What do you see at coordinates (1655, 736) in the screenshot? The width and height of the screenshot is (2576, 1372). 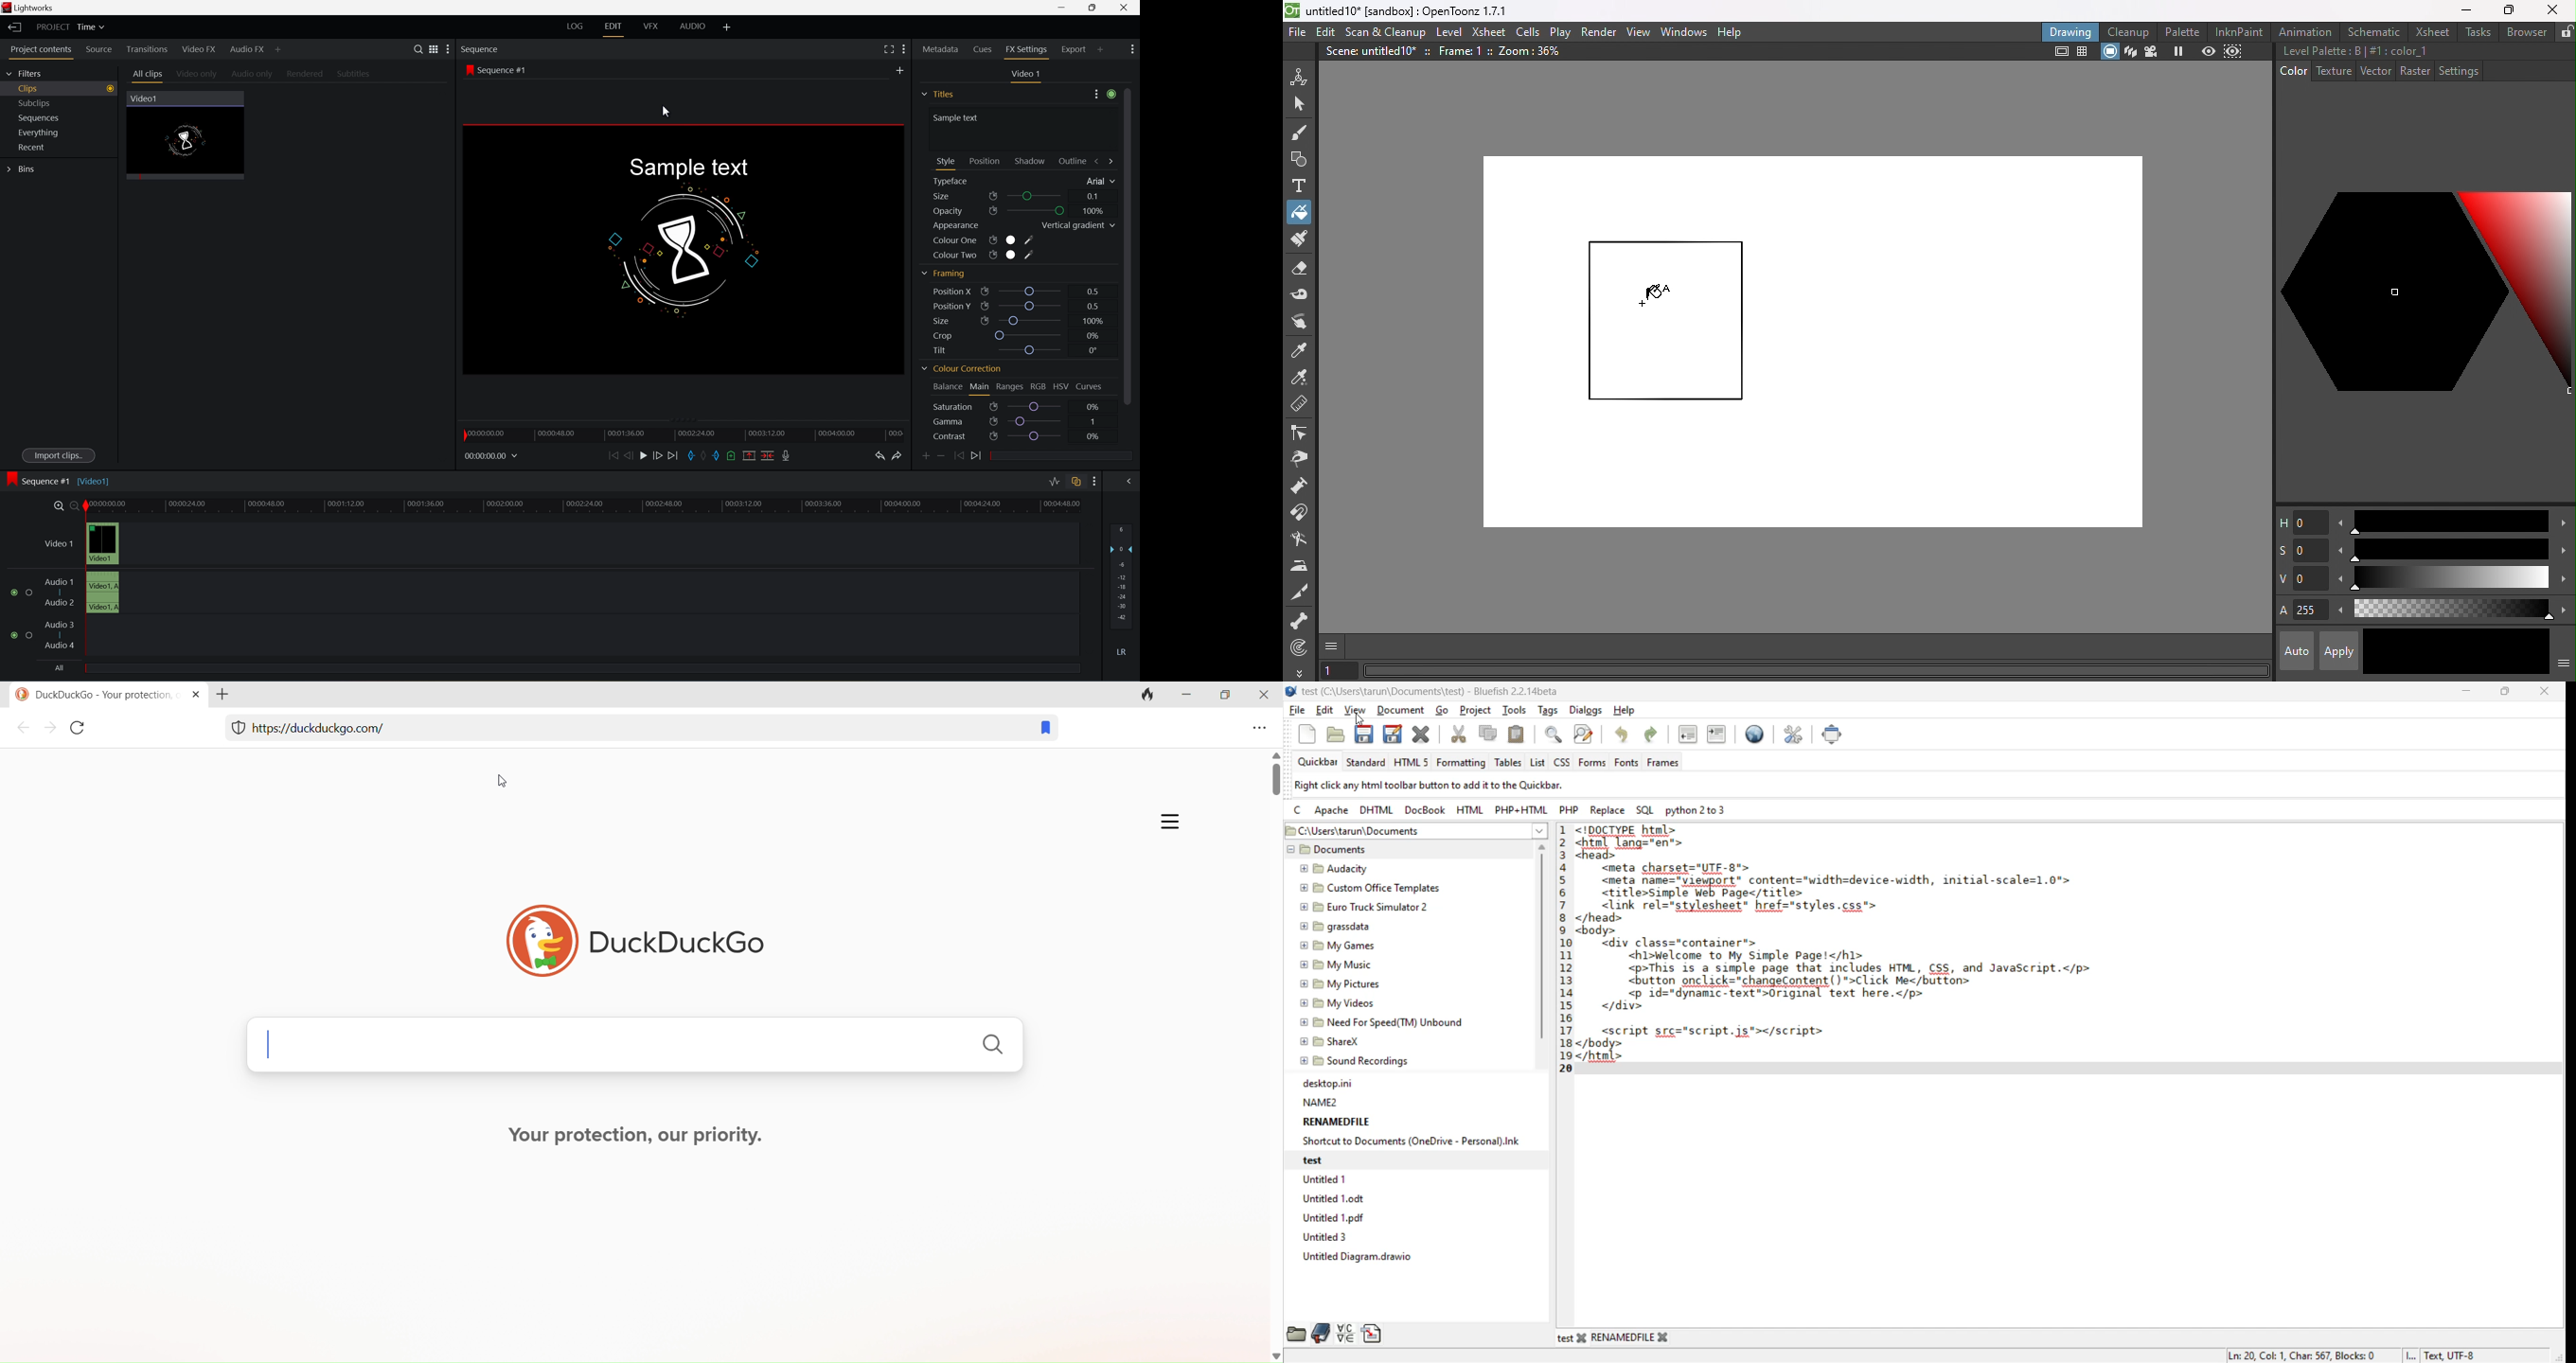 I see `redo` at bounding box center [1655, 736].